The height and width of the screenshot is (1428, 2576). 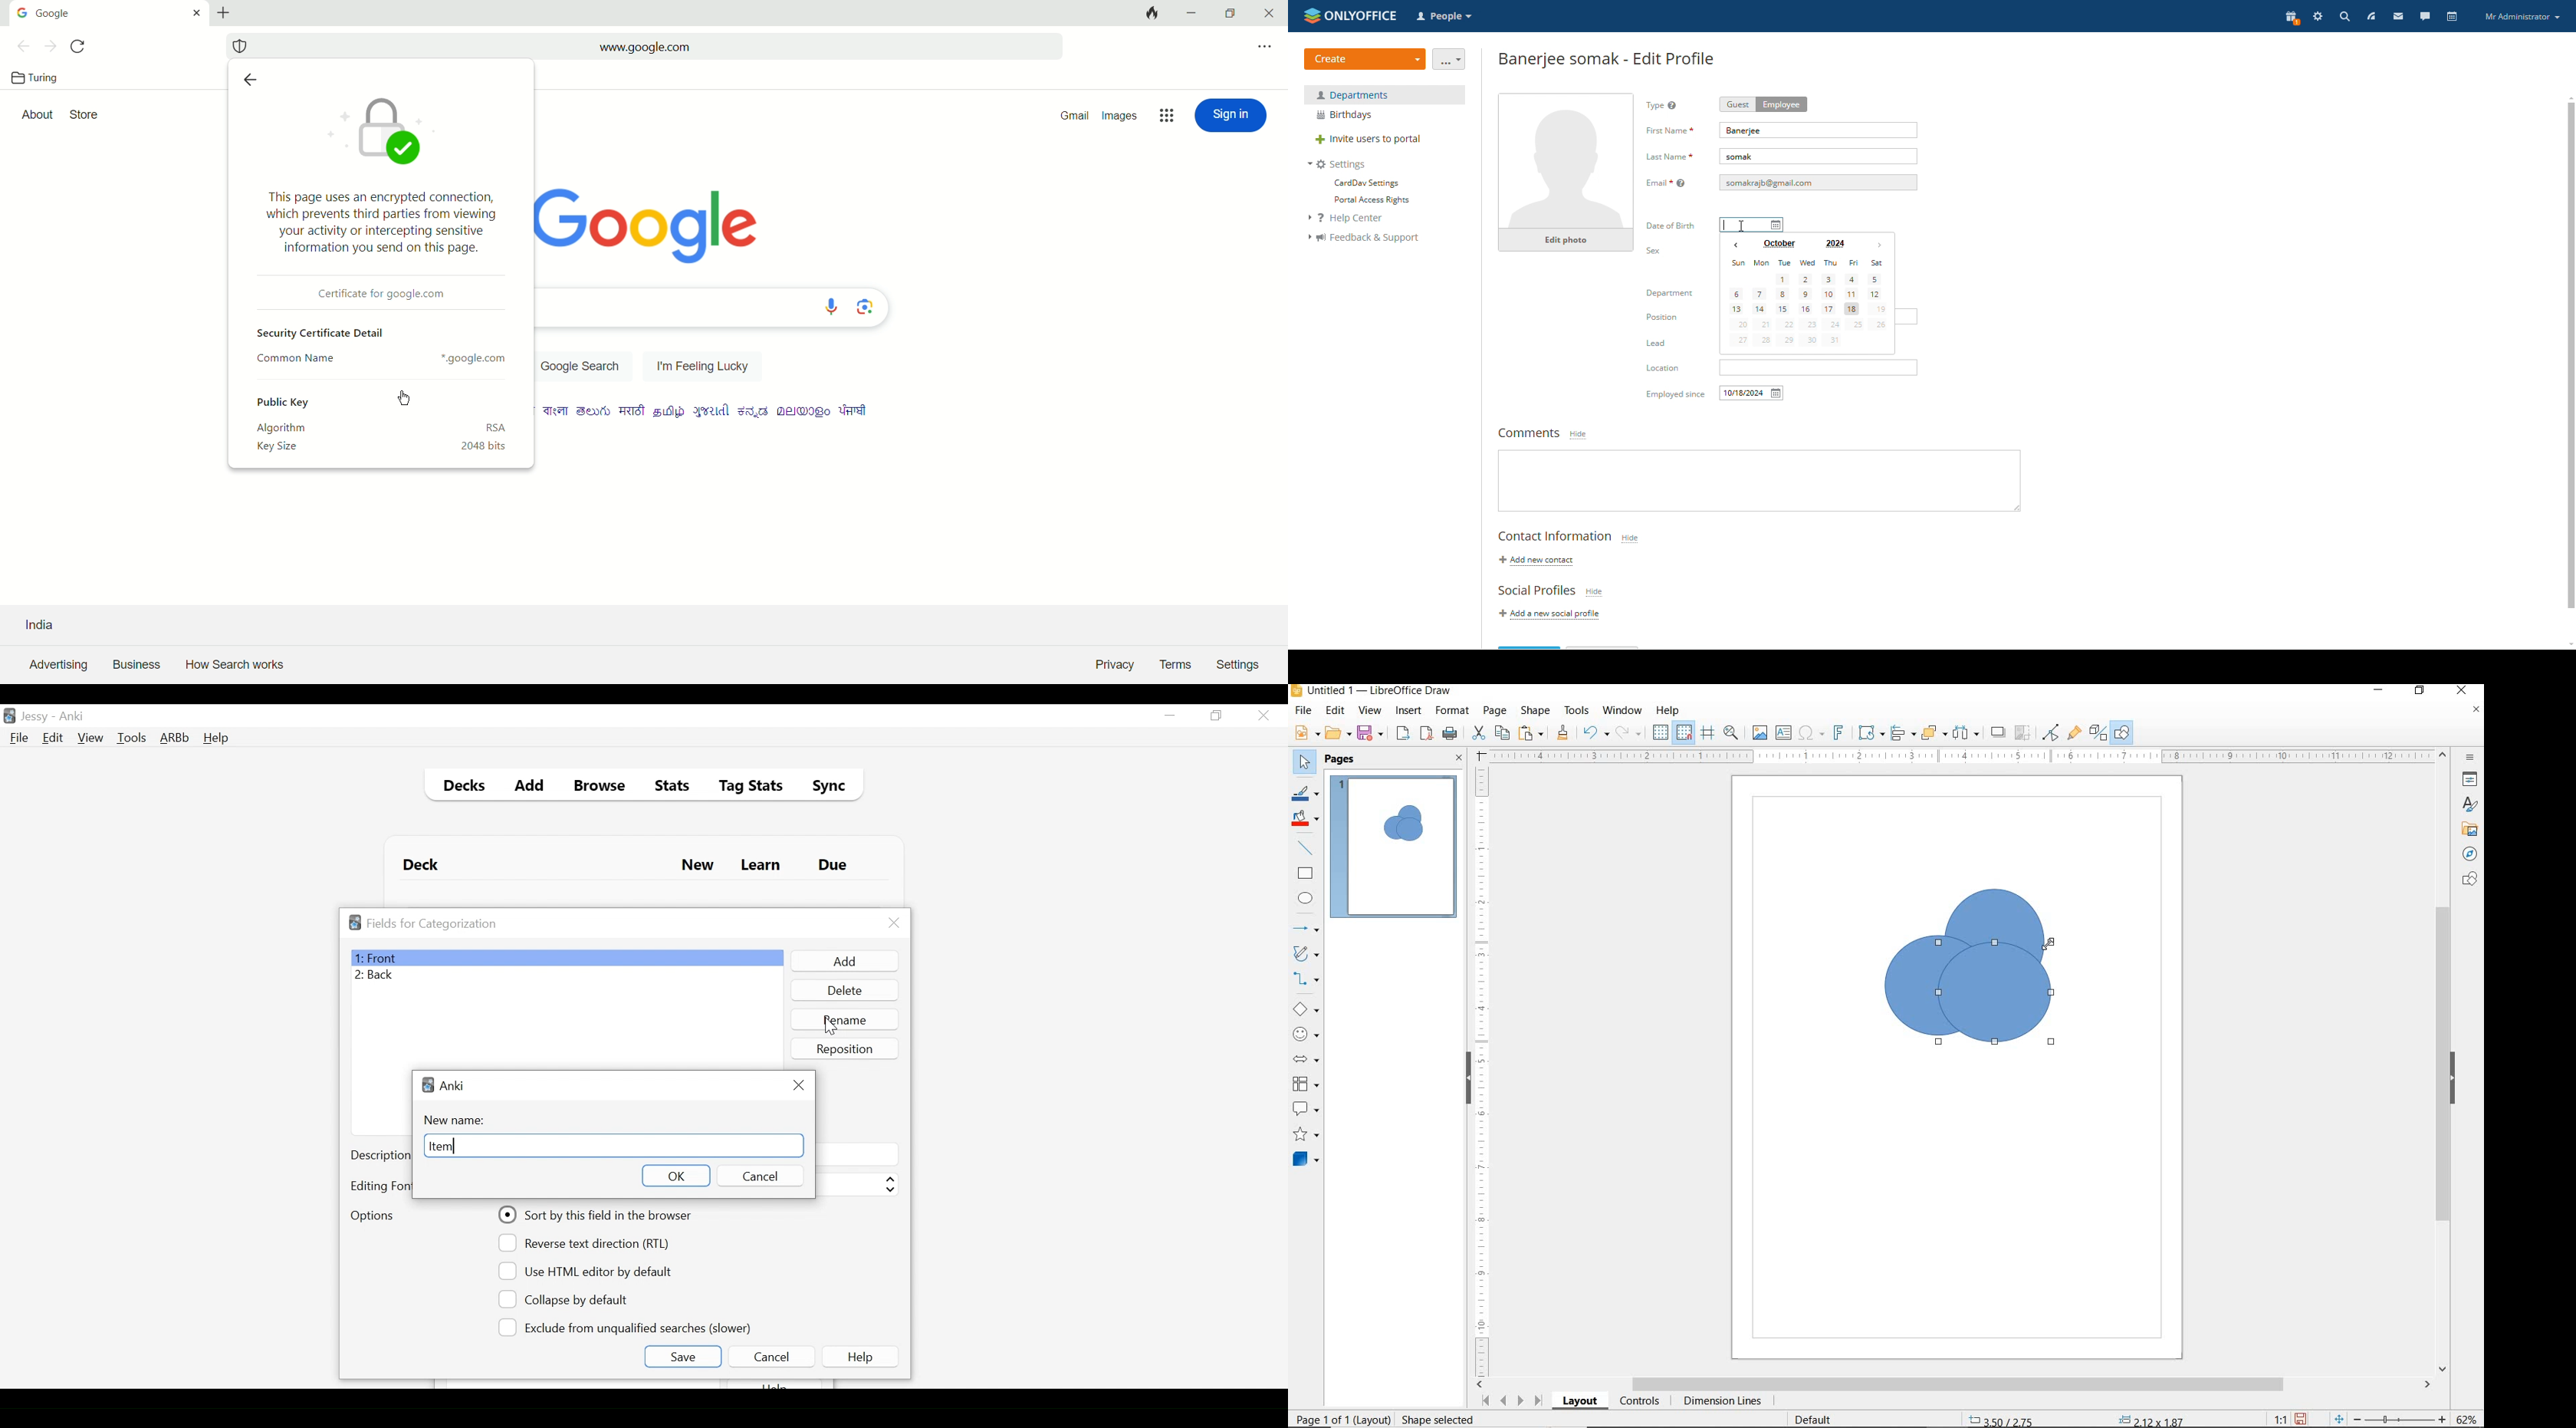 I want to click on ELLIPSE TOOL, so click(x=1941, y=1044).